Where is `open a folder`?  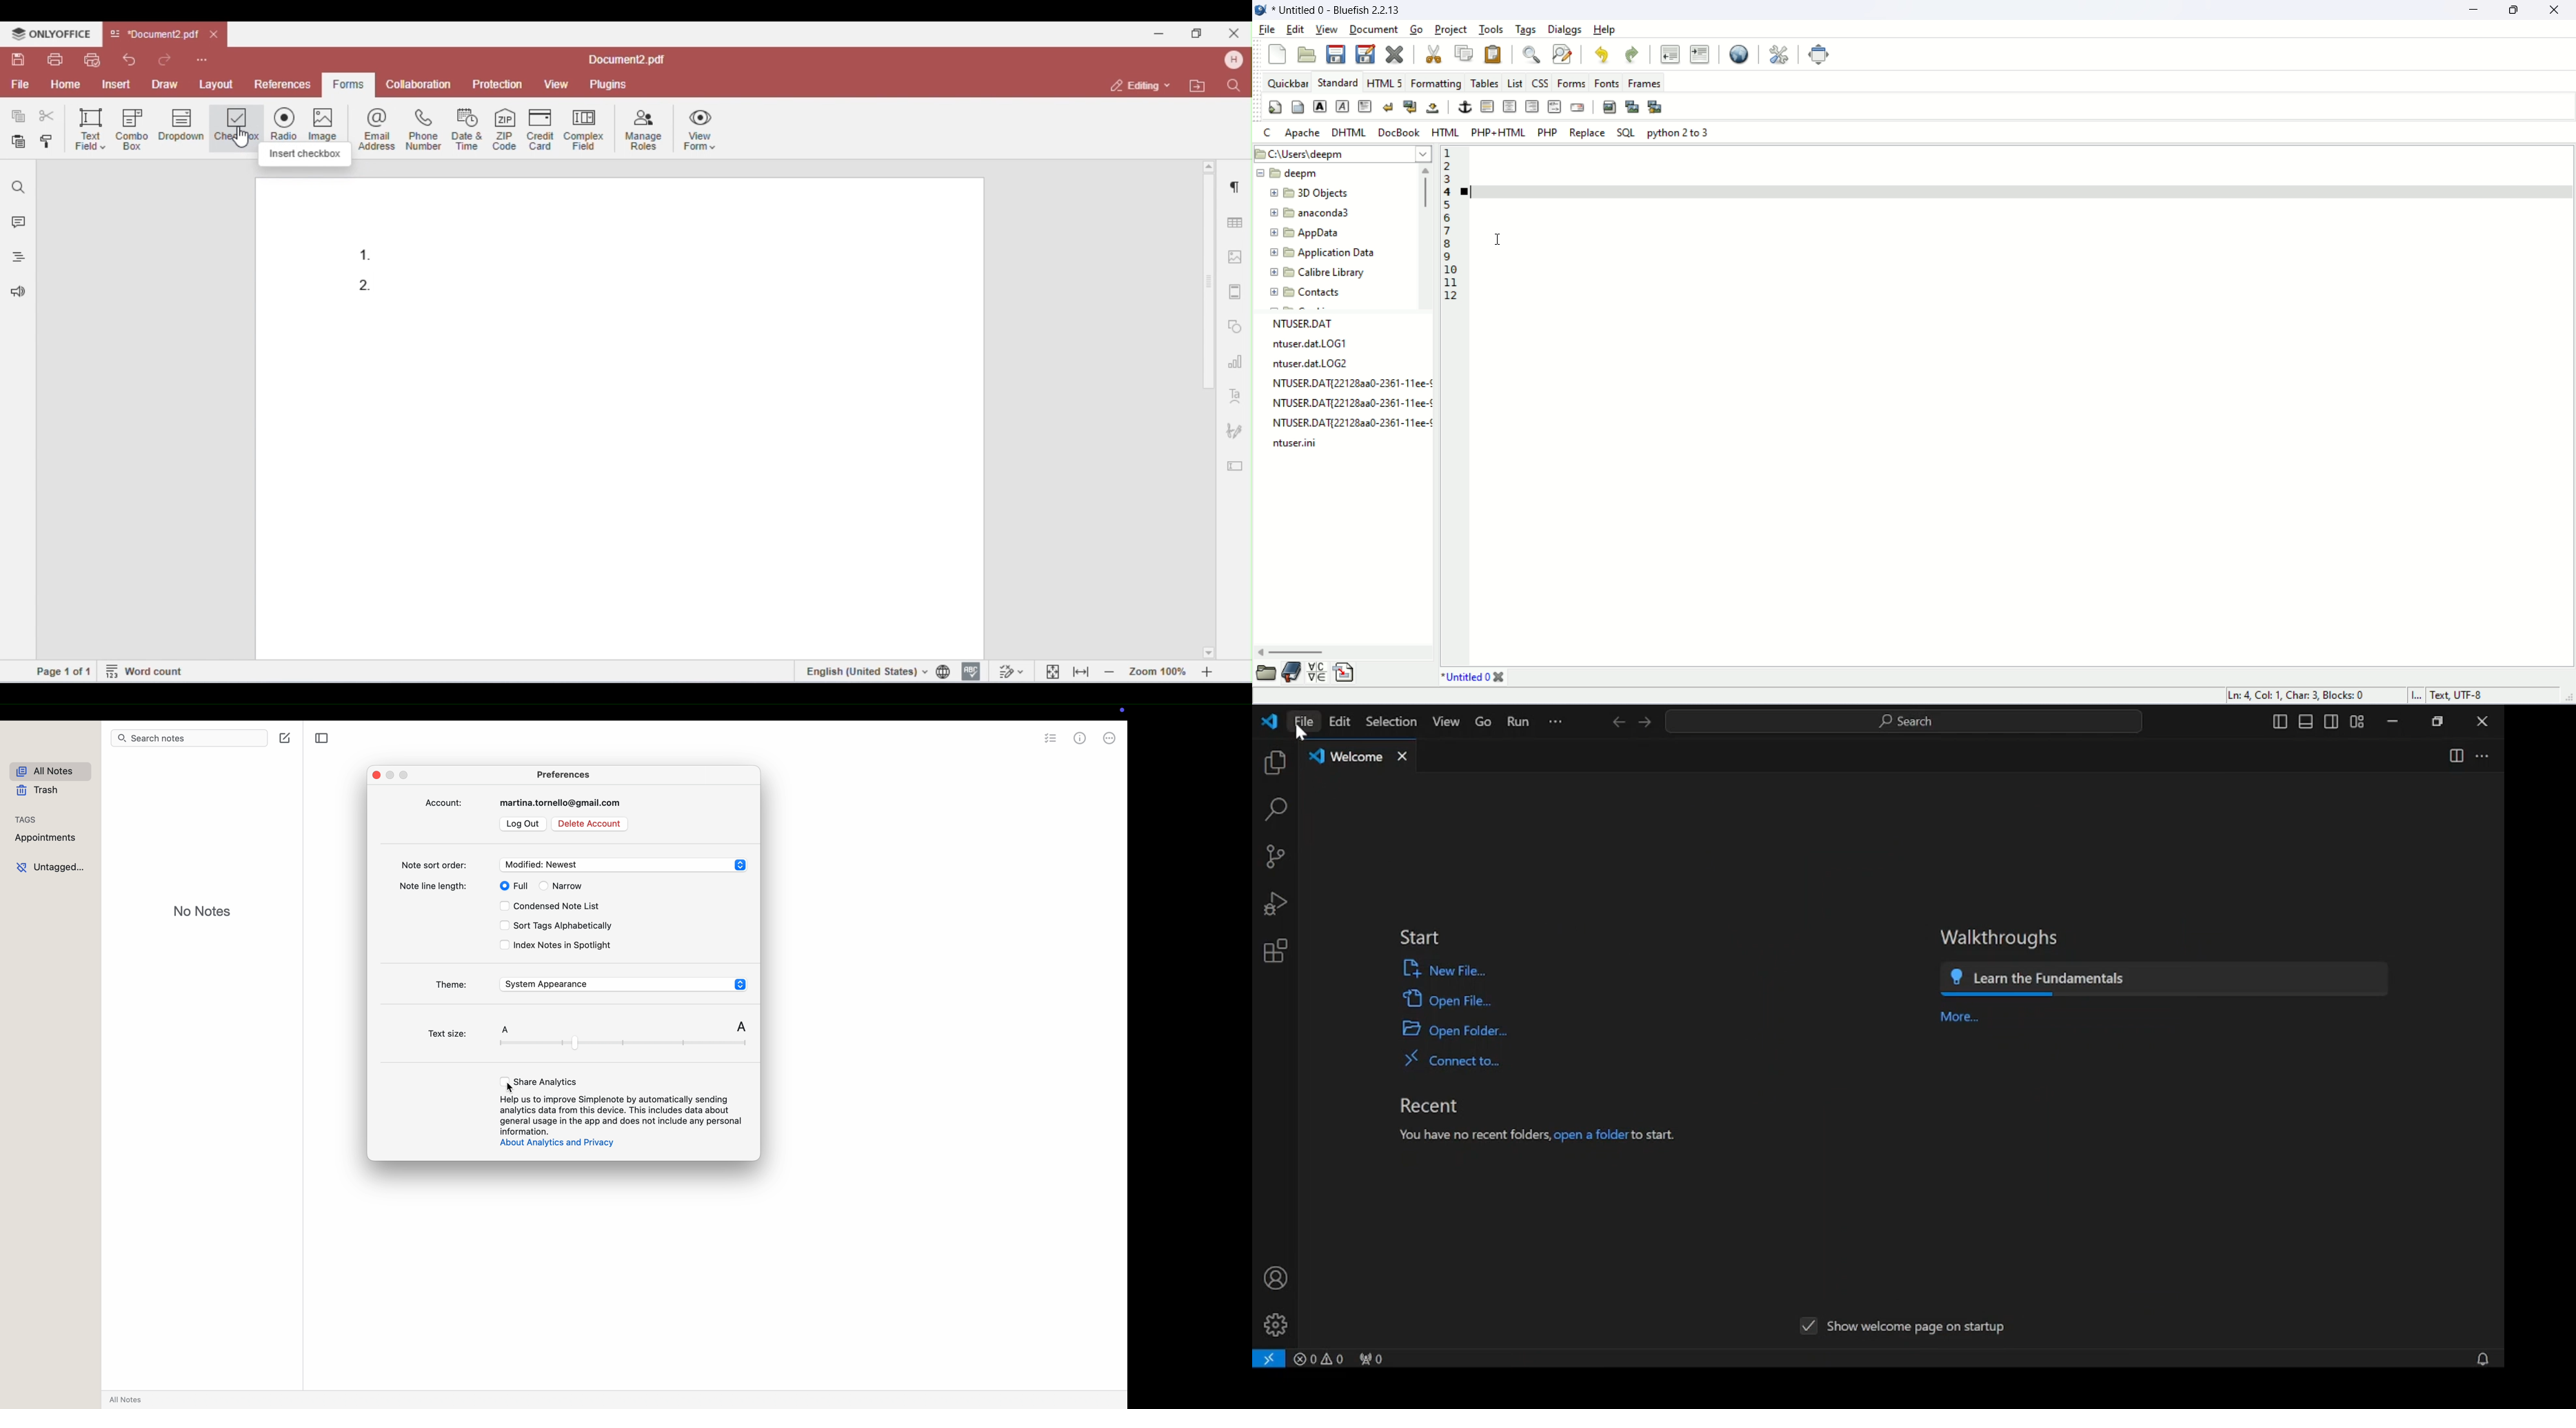
open a folder is located at coordinates (1454, 1029).